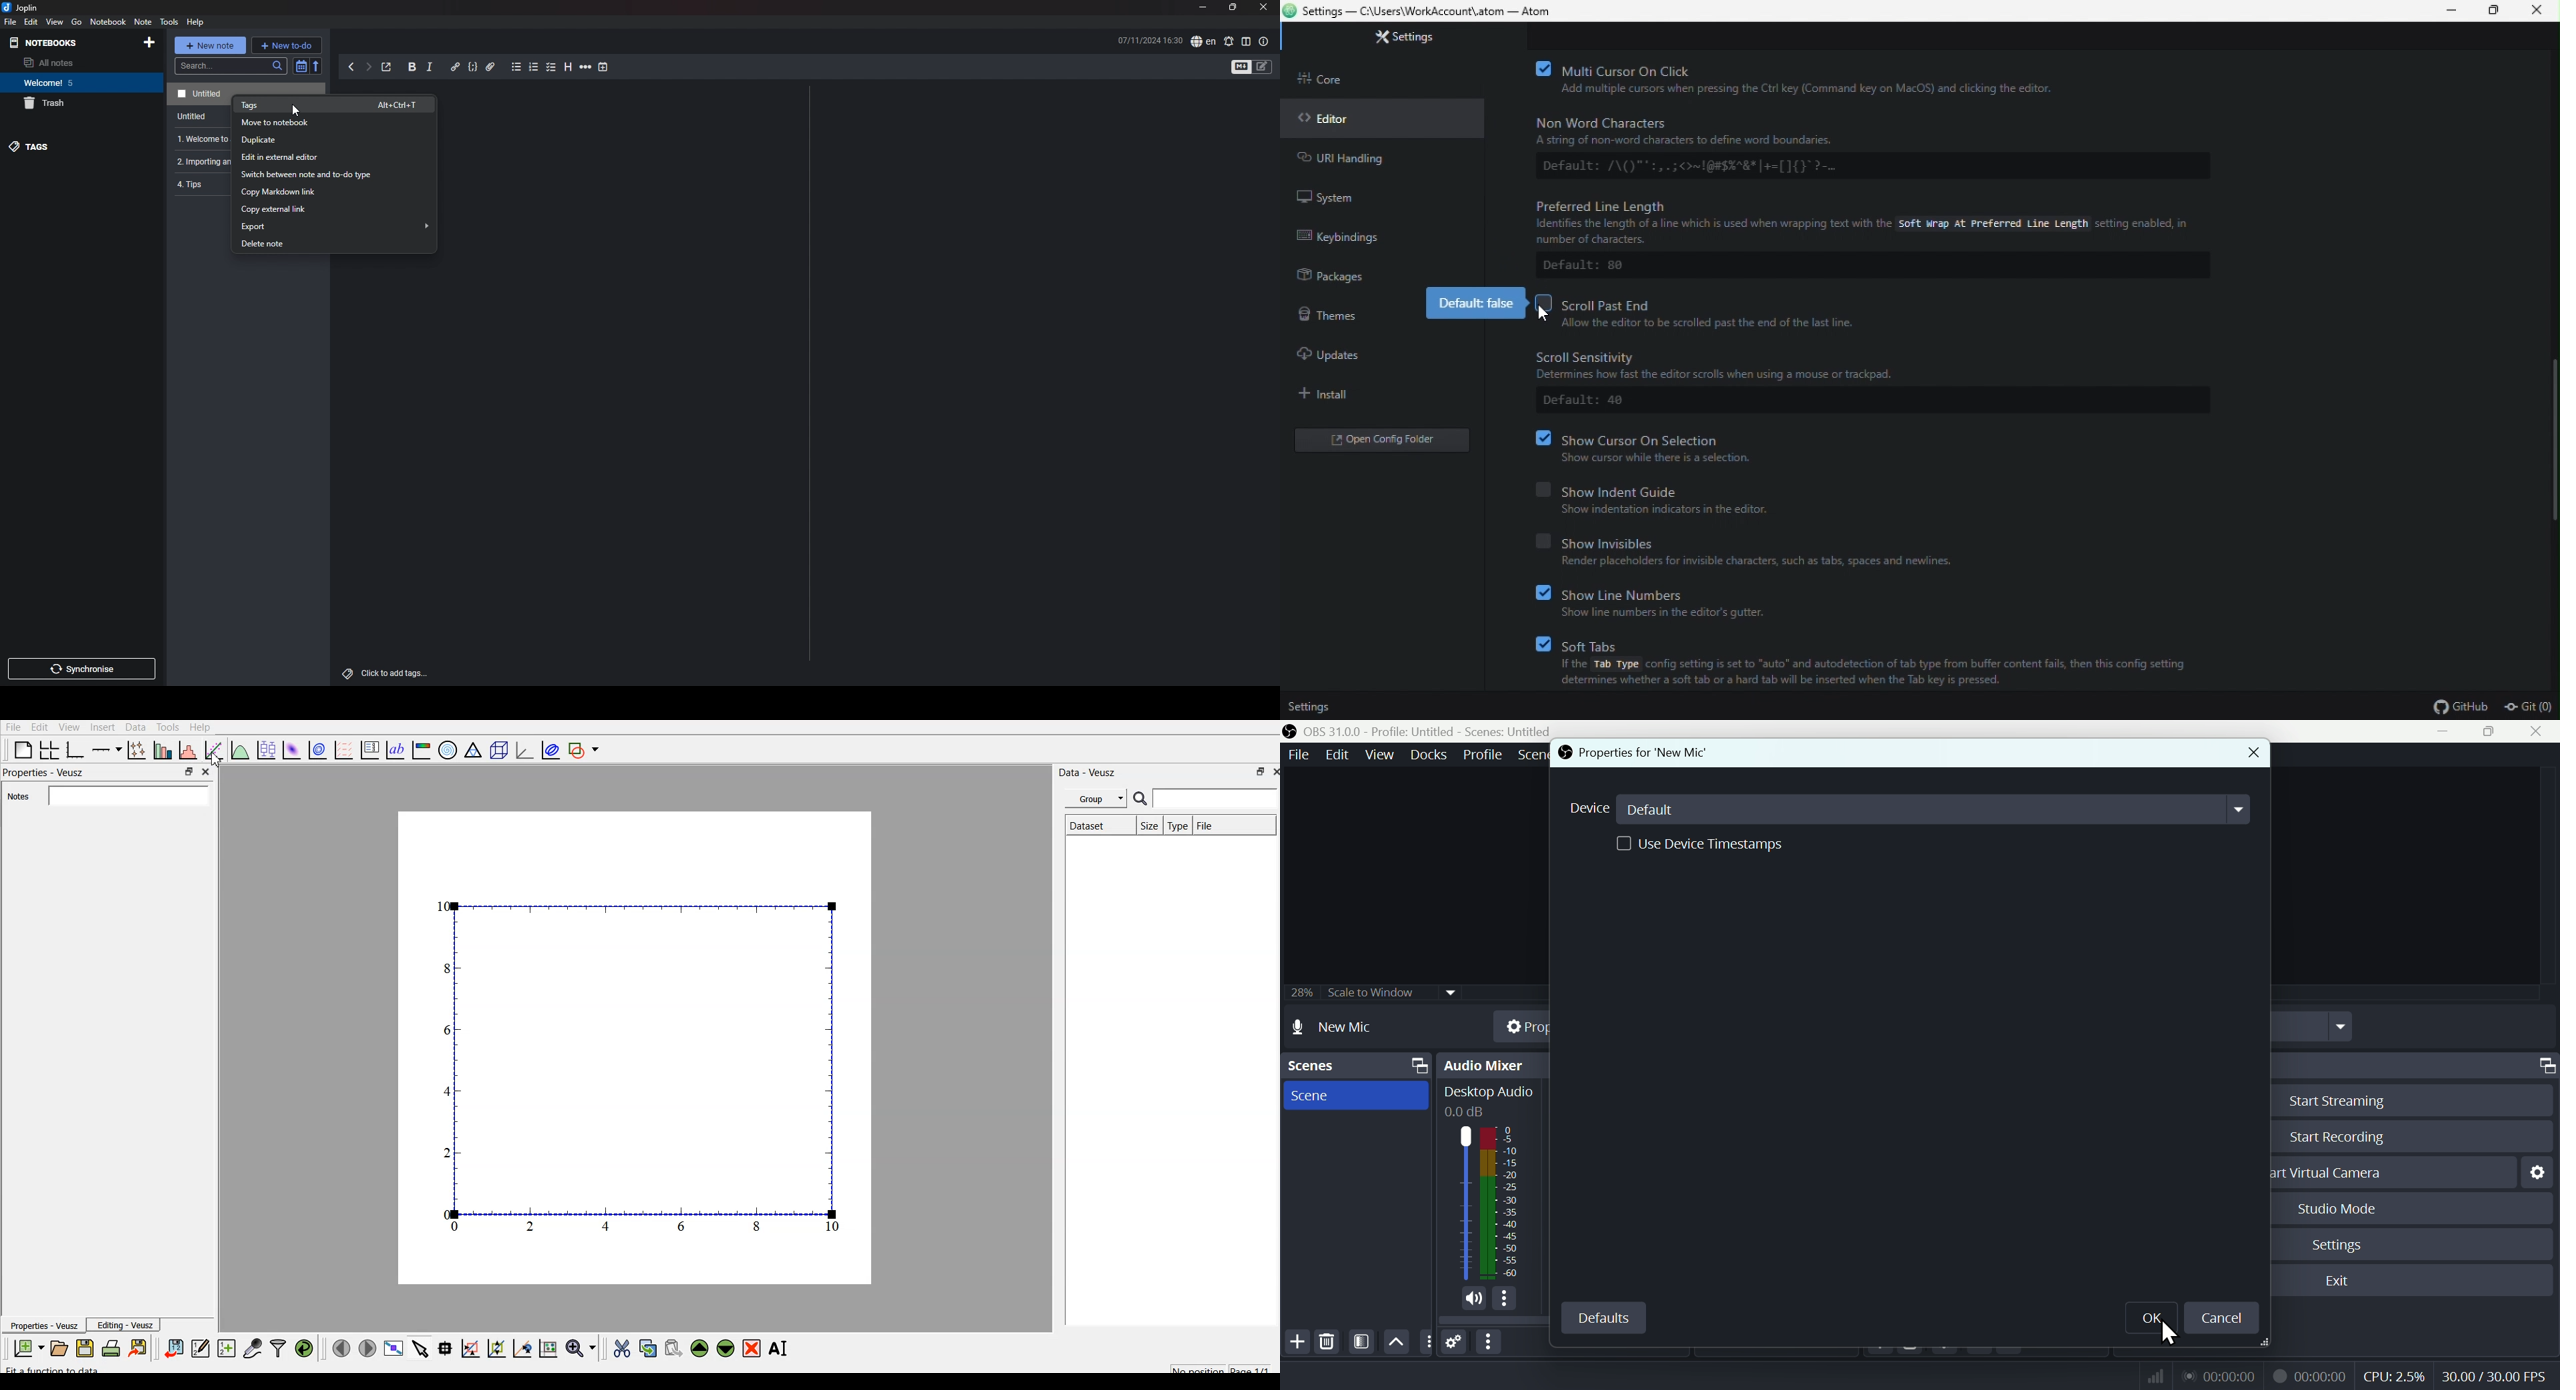 The image size is (2576, 1400). I want to click on read data points on the graph, so click(447, 1349).